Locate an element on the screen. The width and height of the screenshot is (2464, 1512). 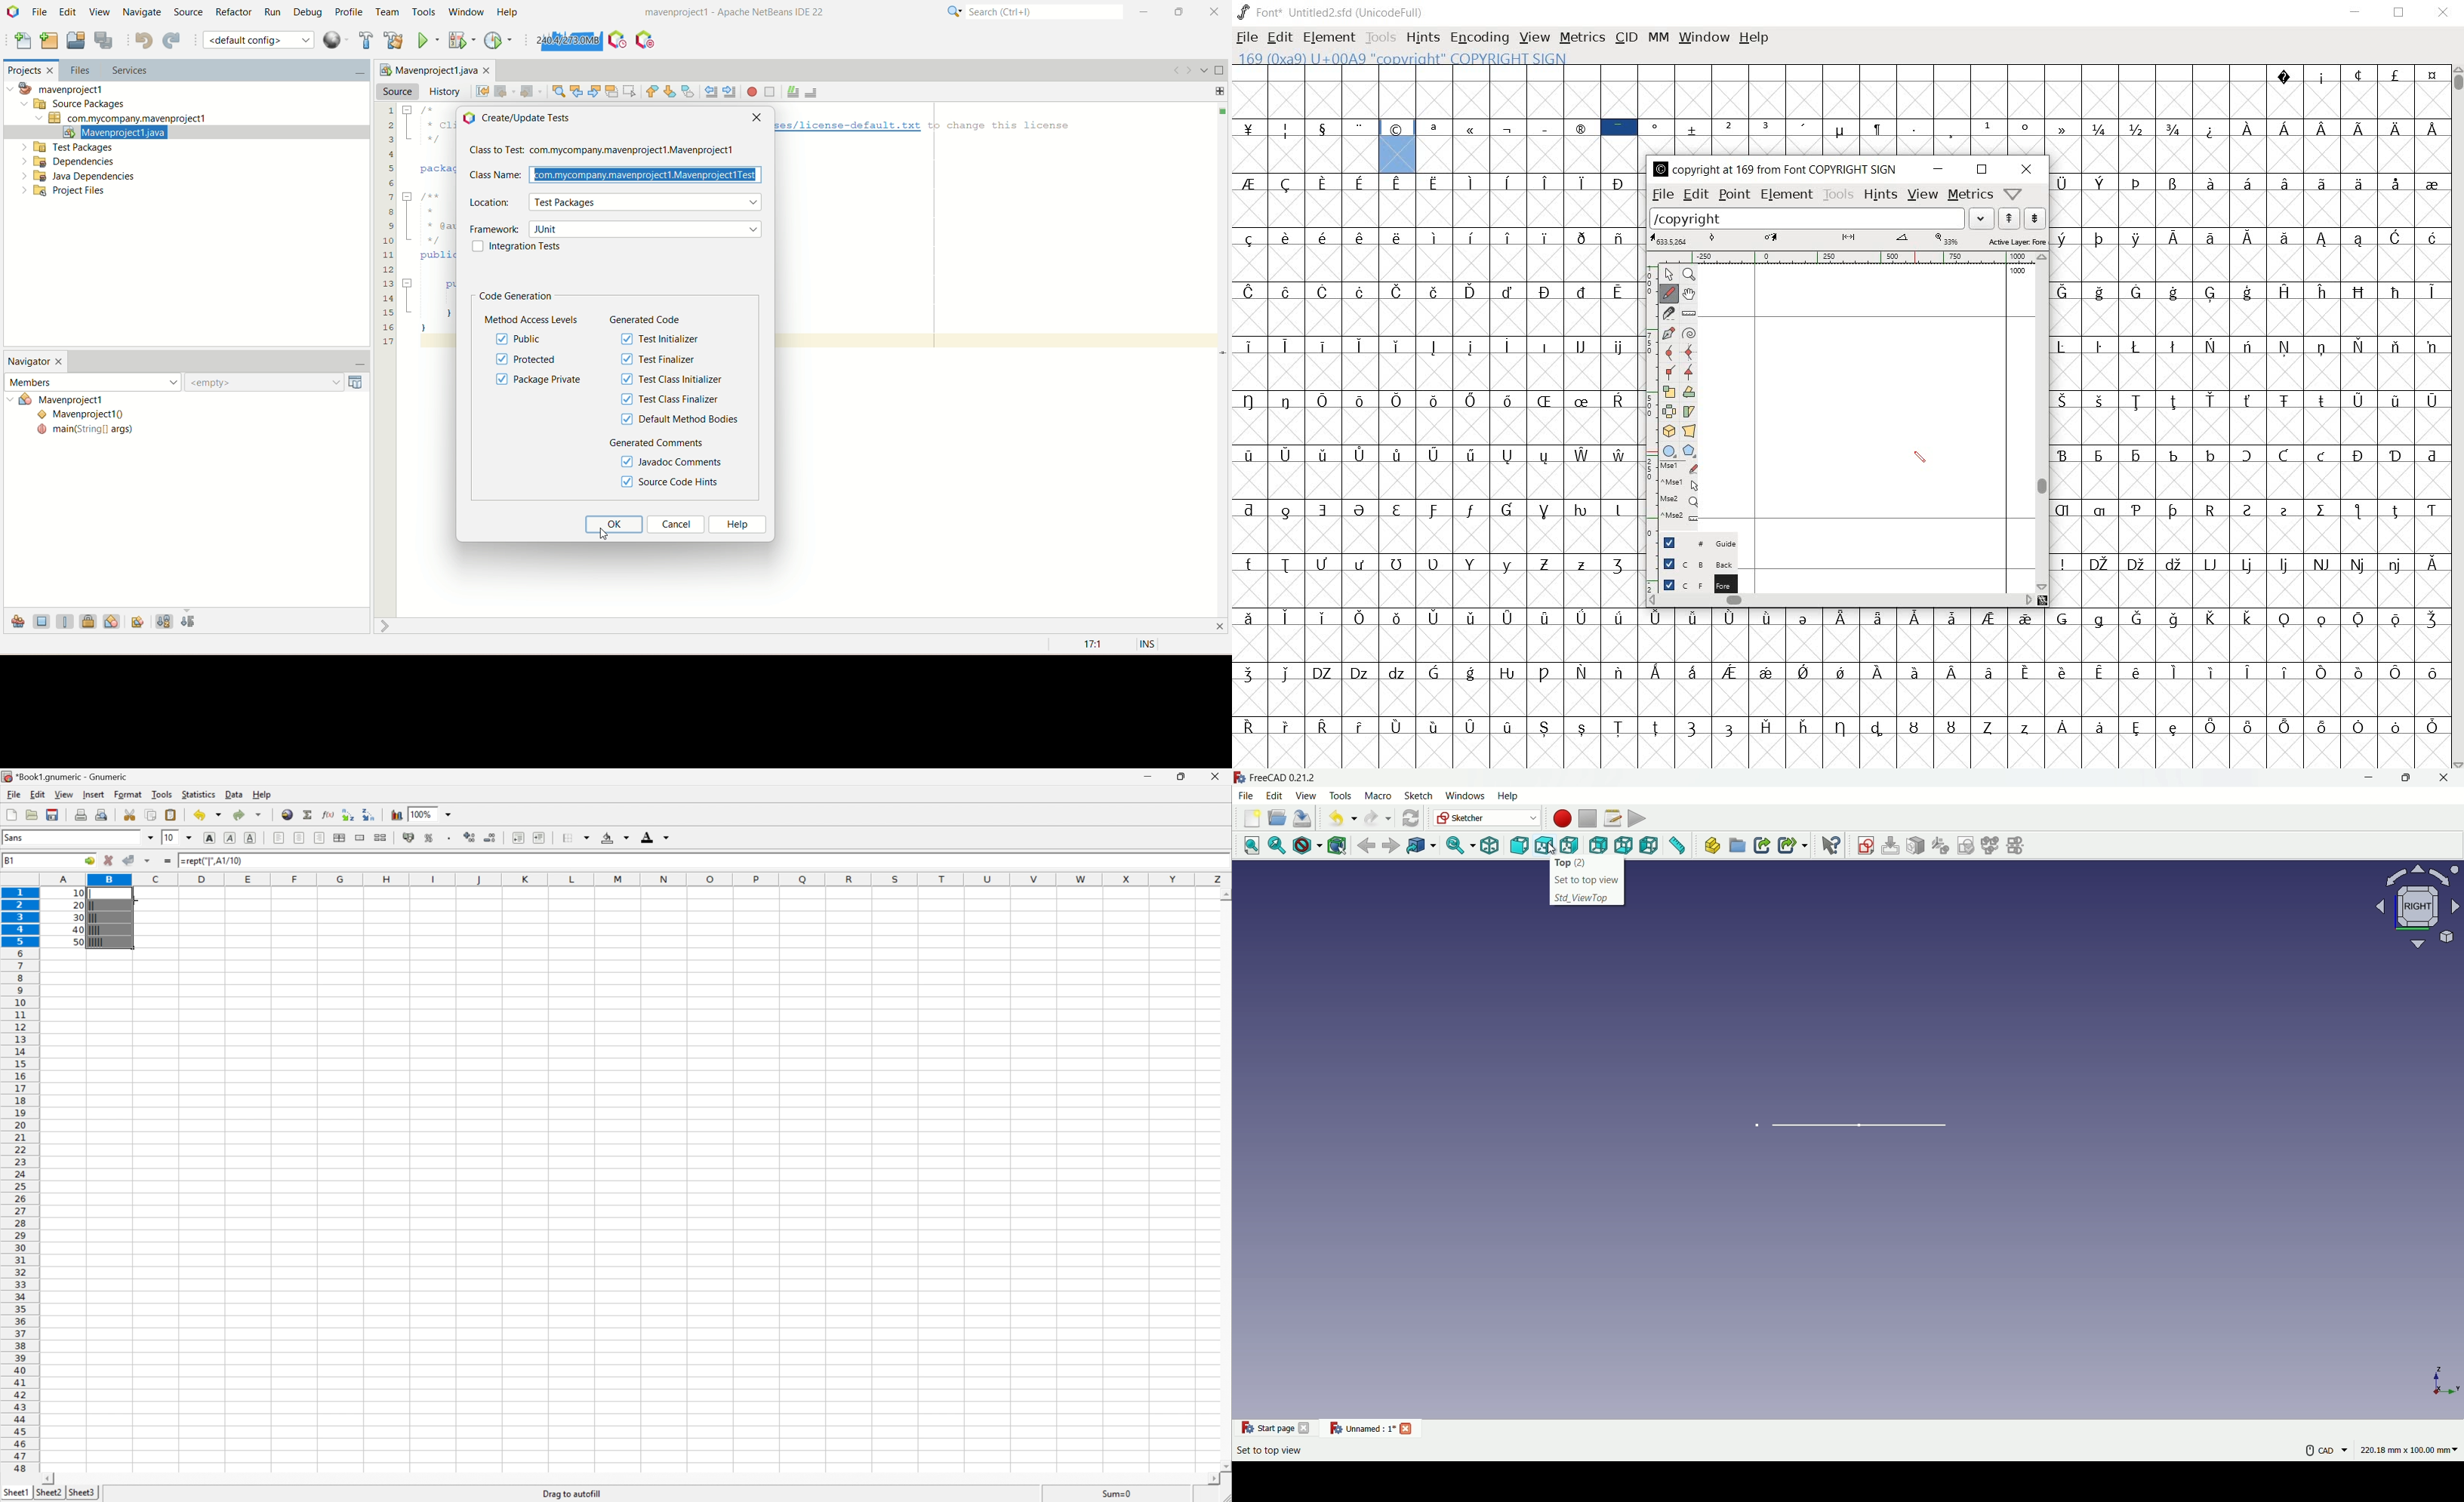
minimize is located at coordinates (1144, 12).